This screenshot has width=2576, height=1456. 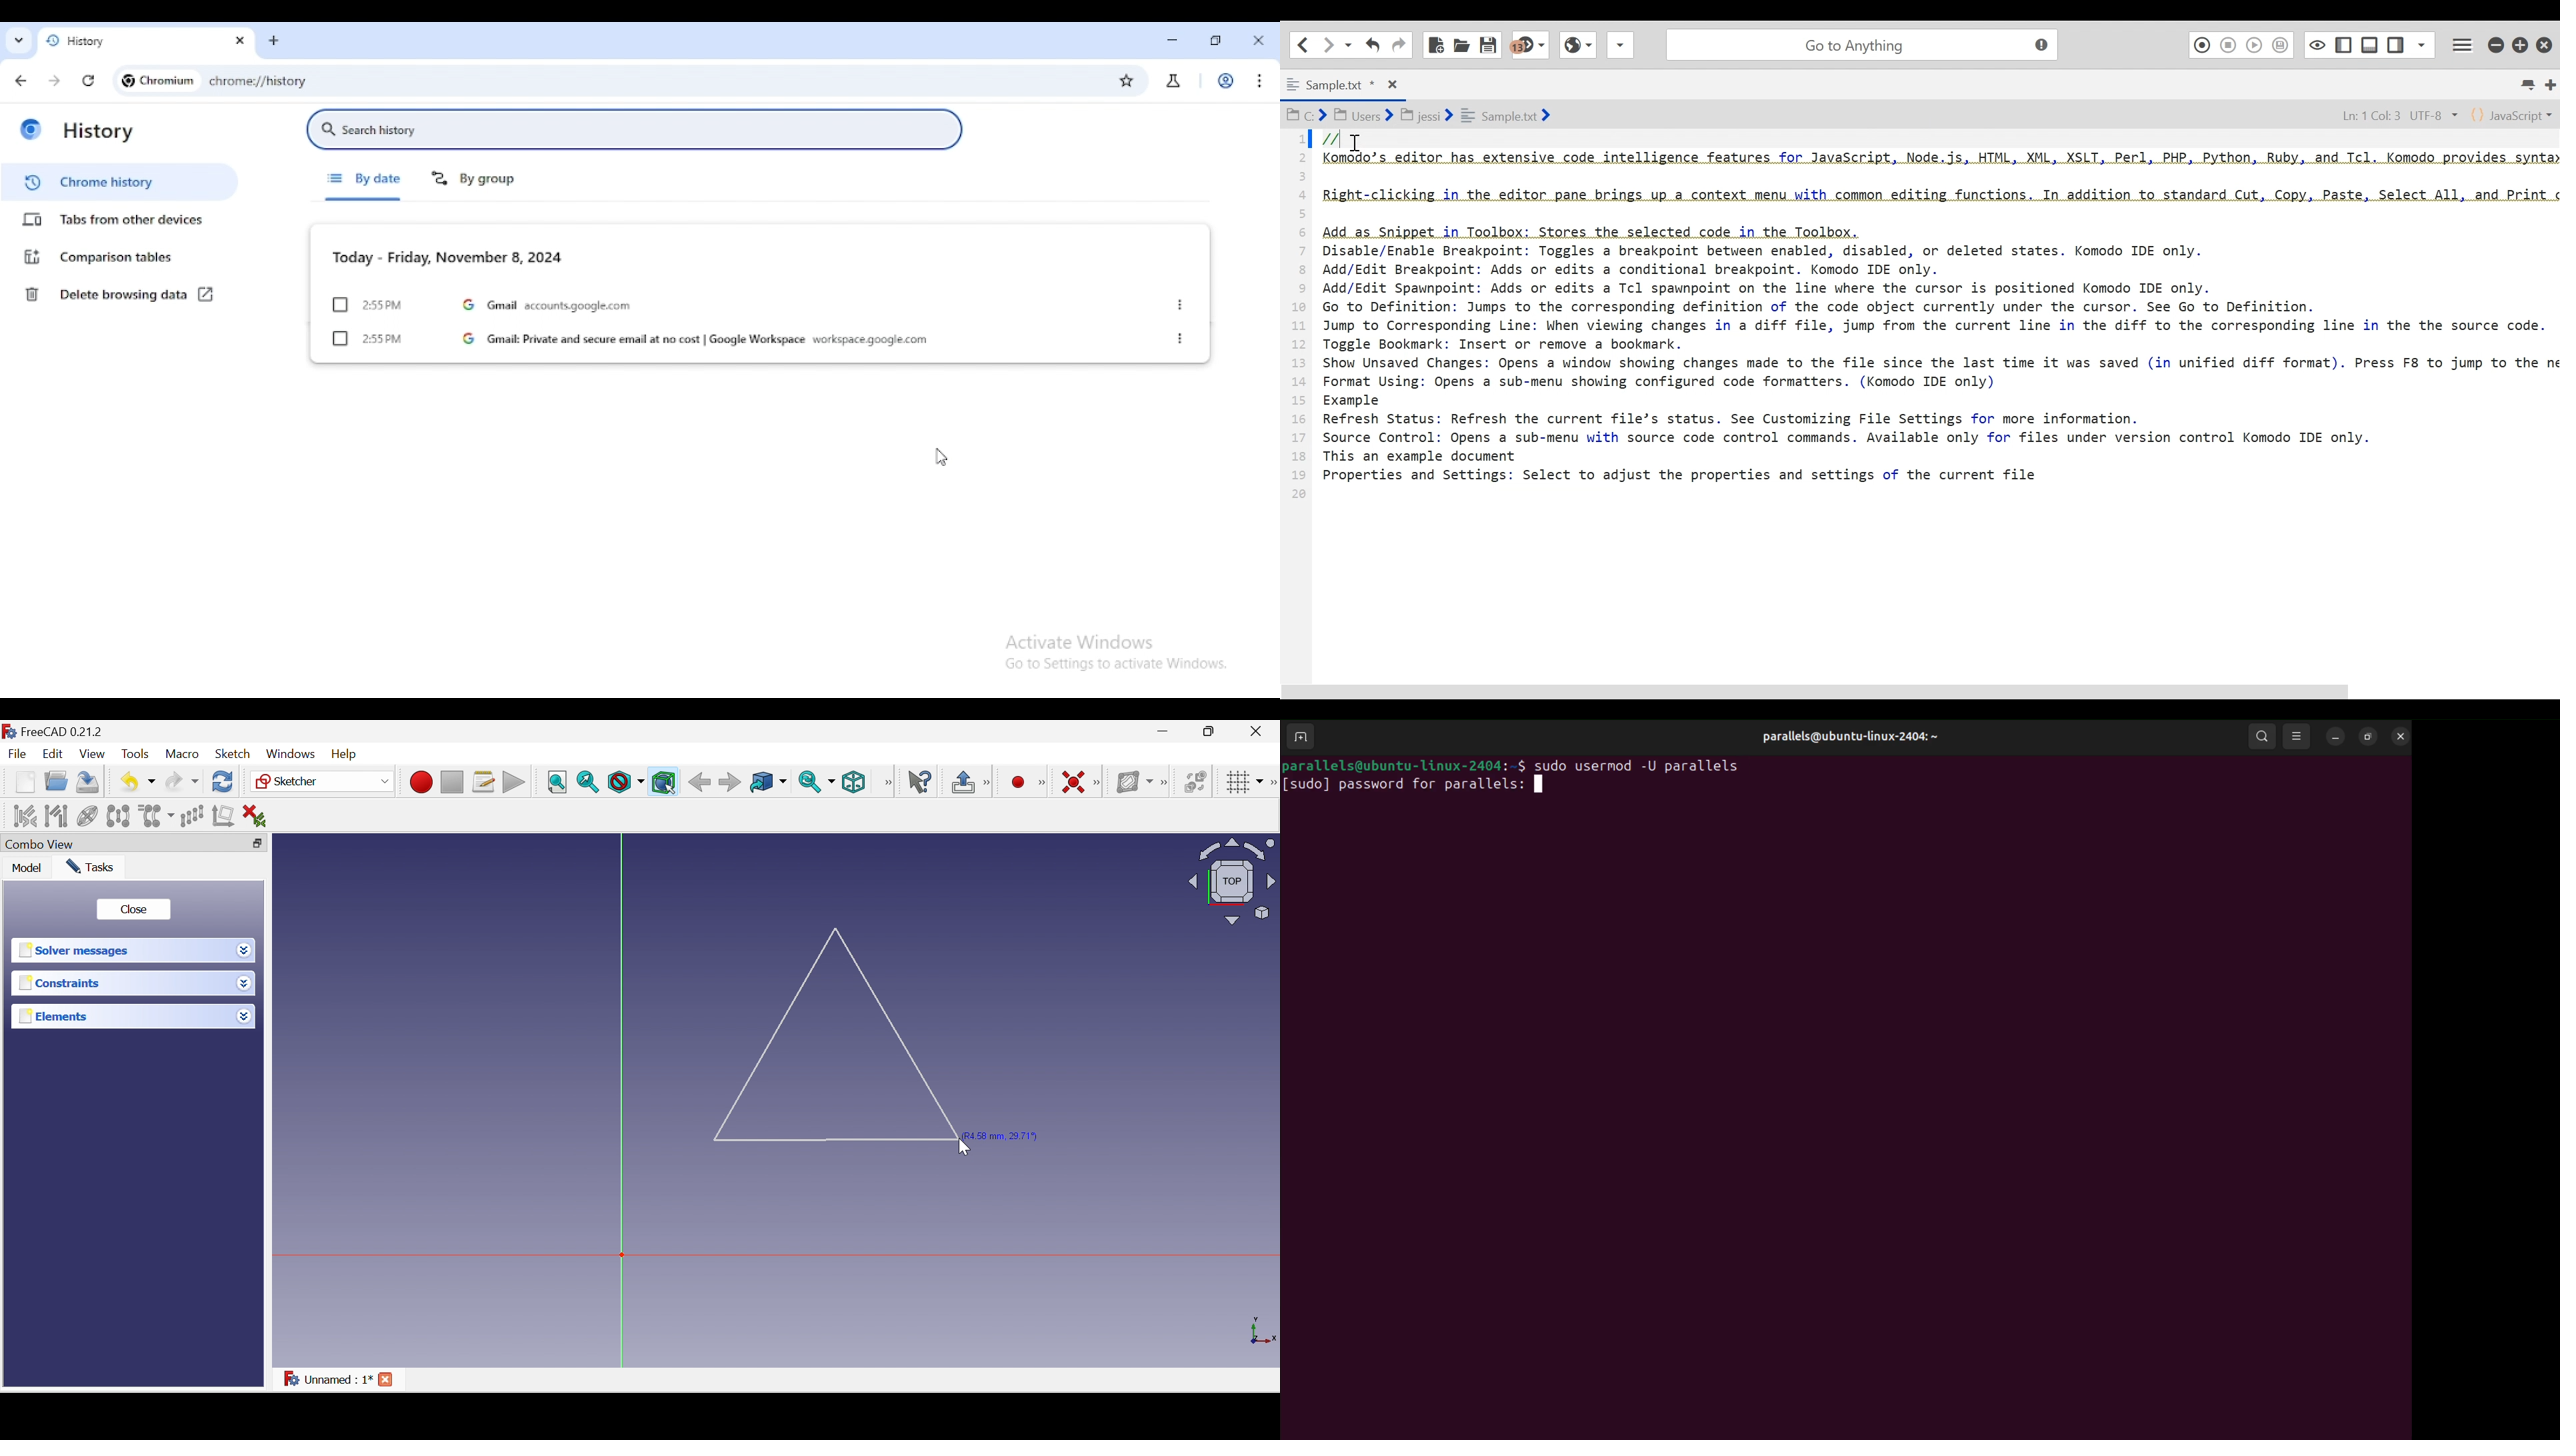 I want to click on FreeCAD 0.21.2, so click(x=53, y=731).